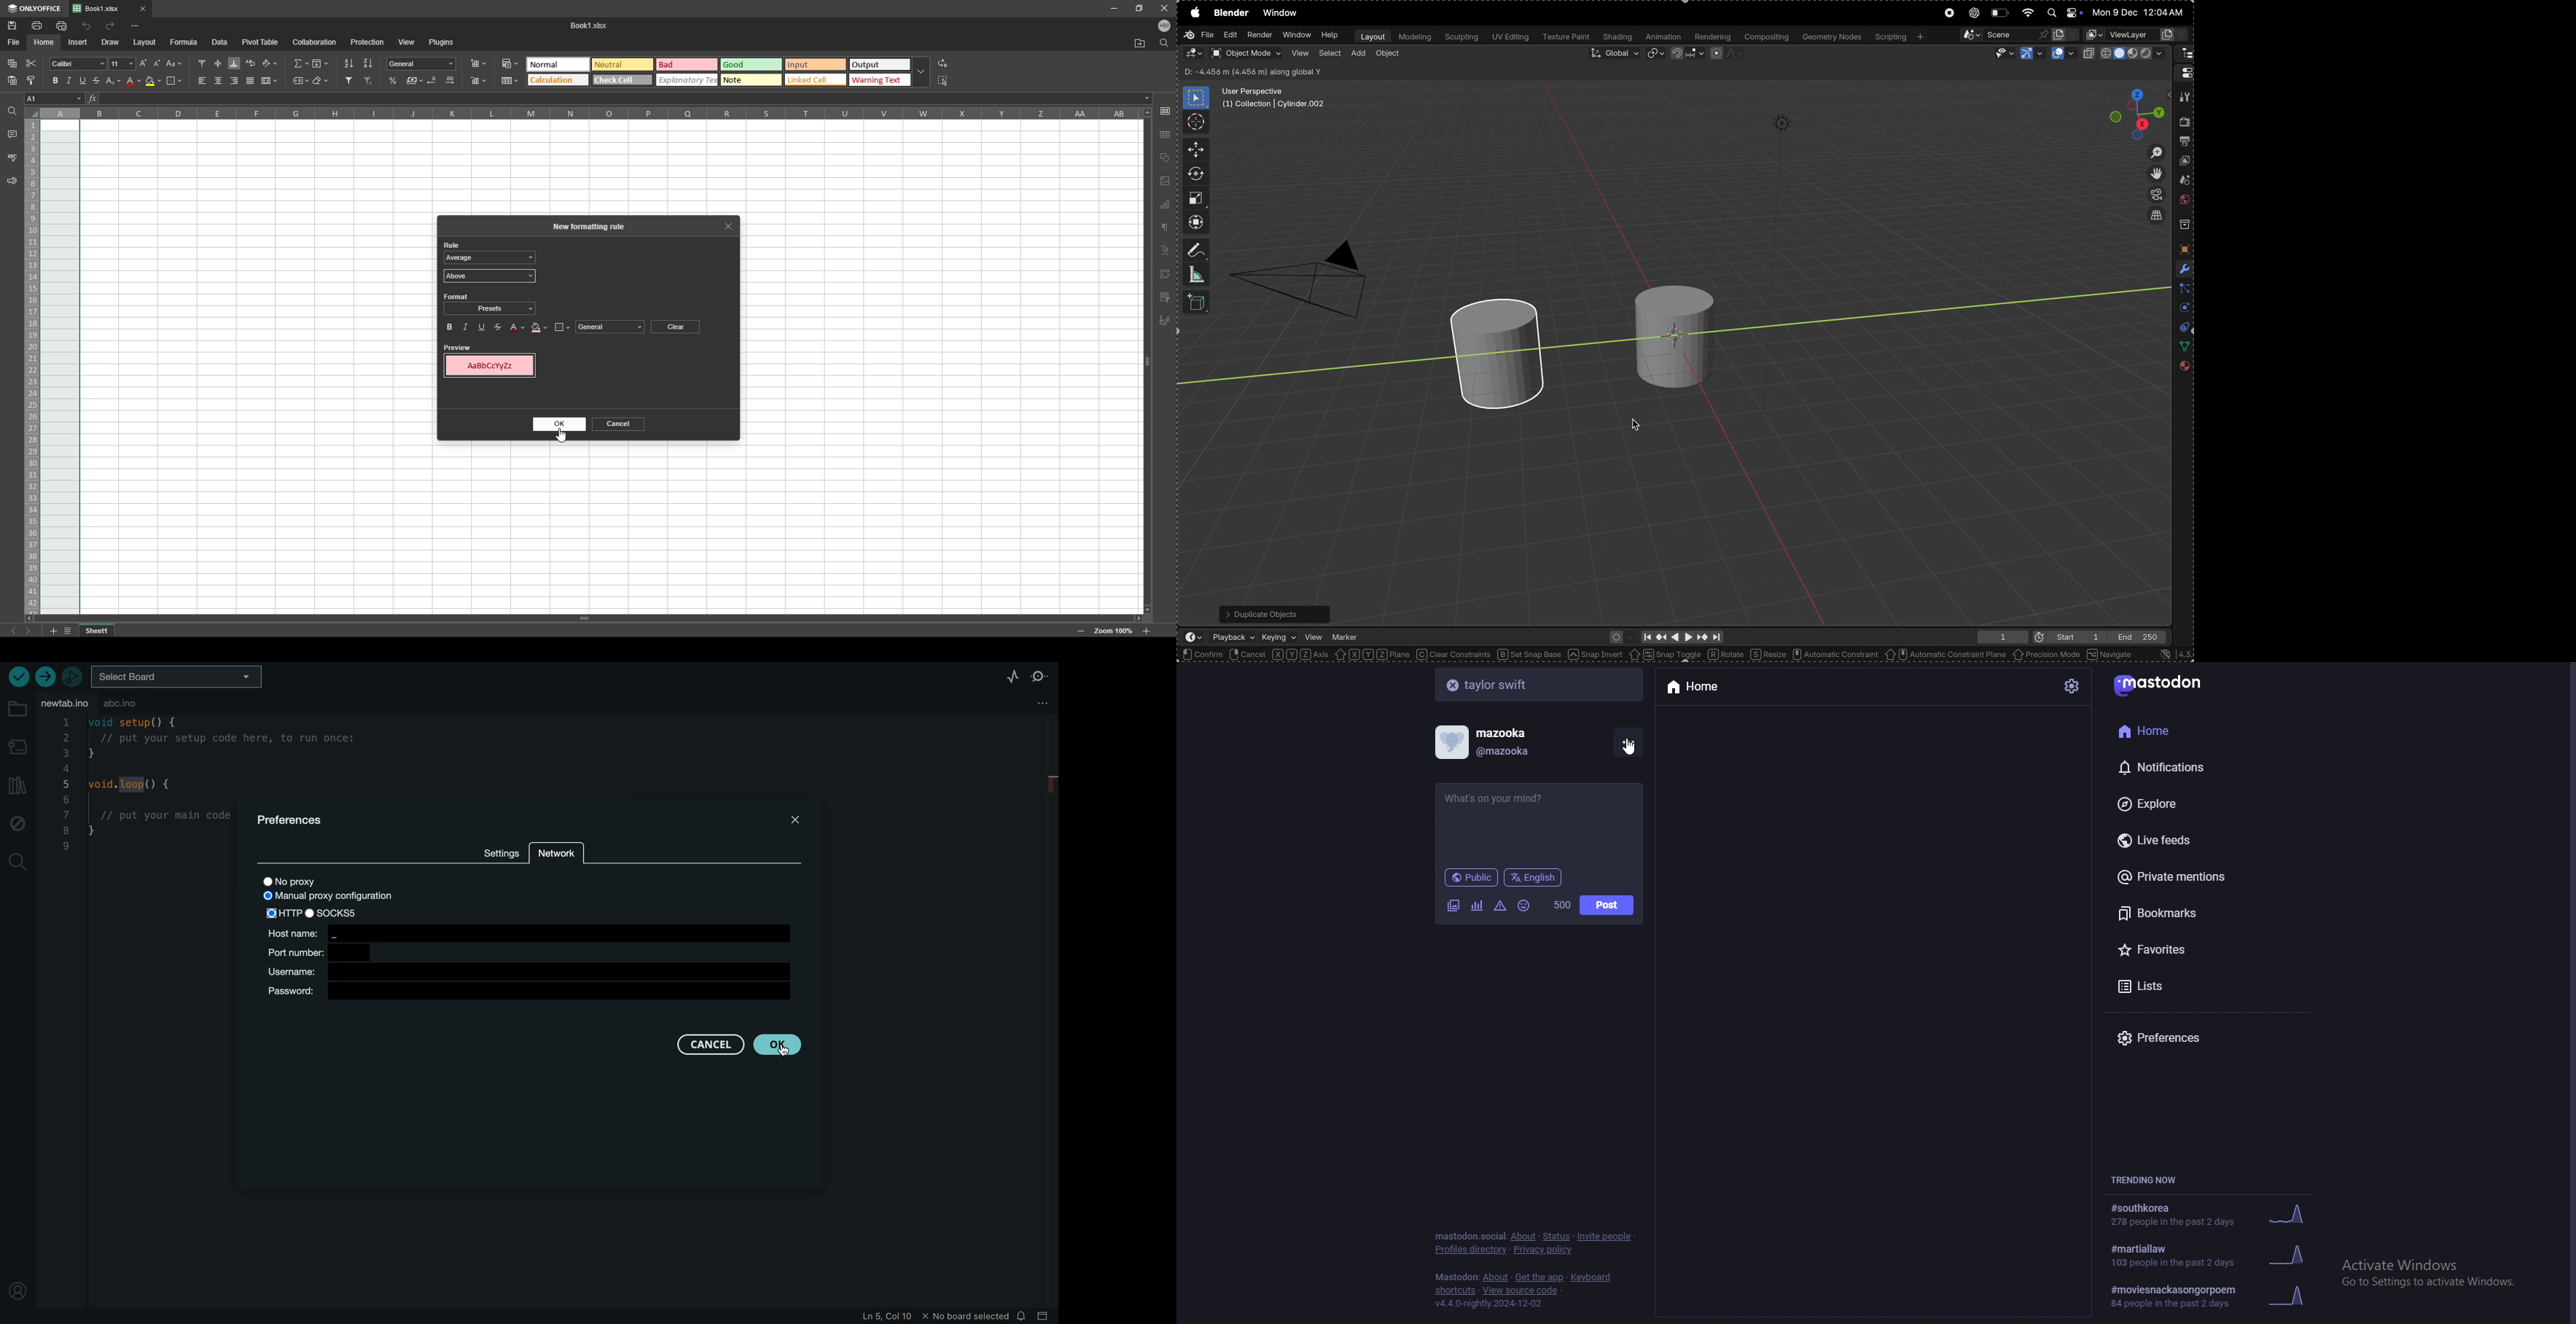  I want to click on home, so click(45, 42).